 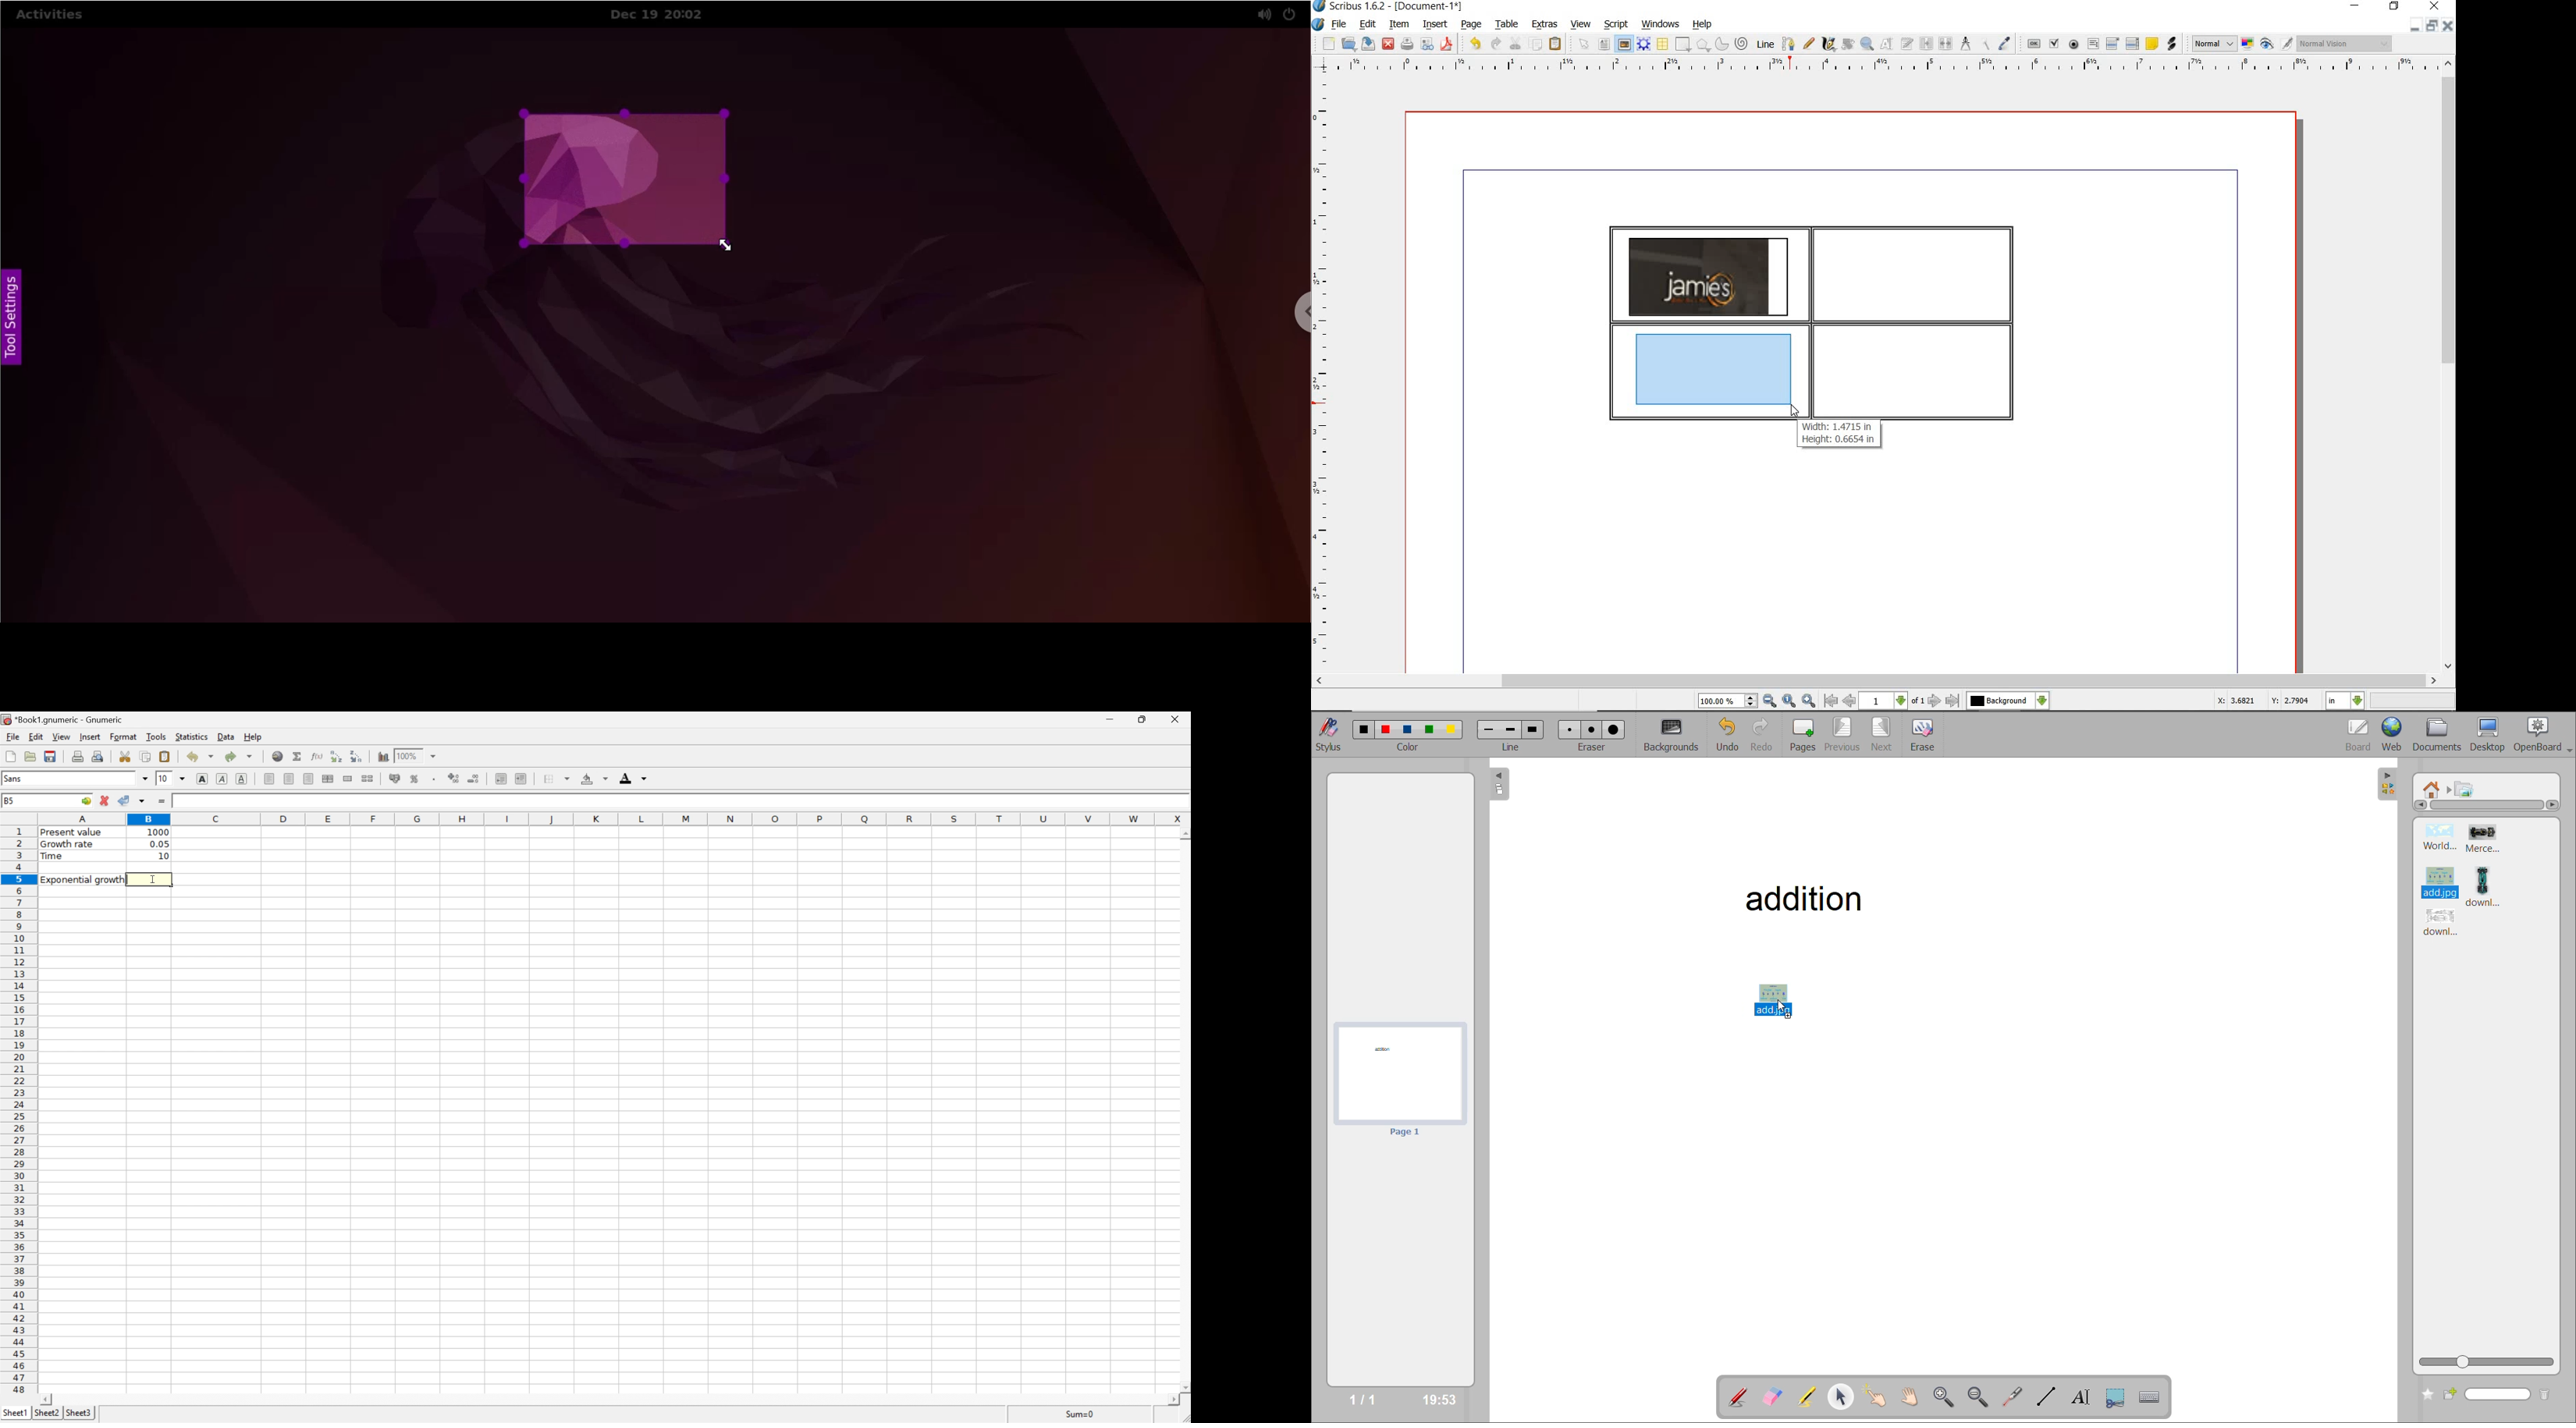 I want to click on X: 3.6821 Y: 2.7904, so click(x=2263, y=701).